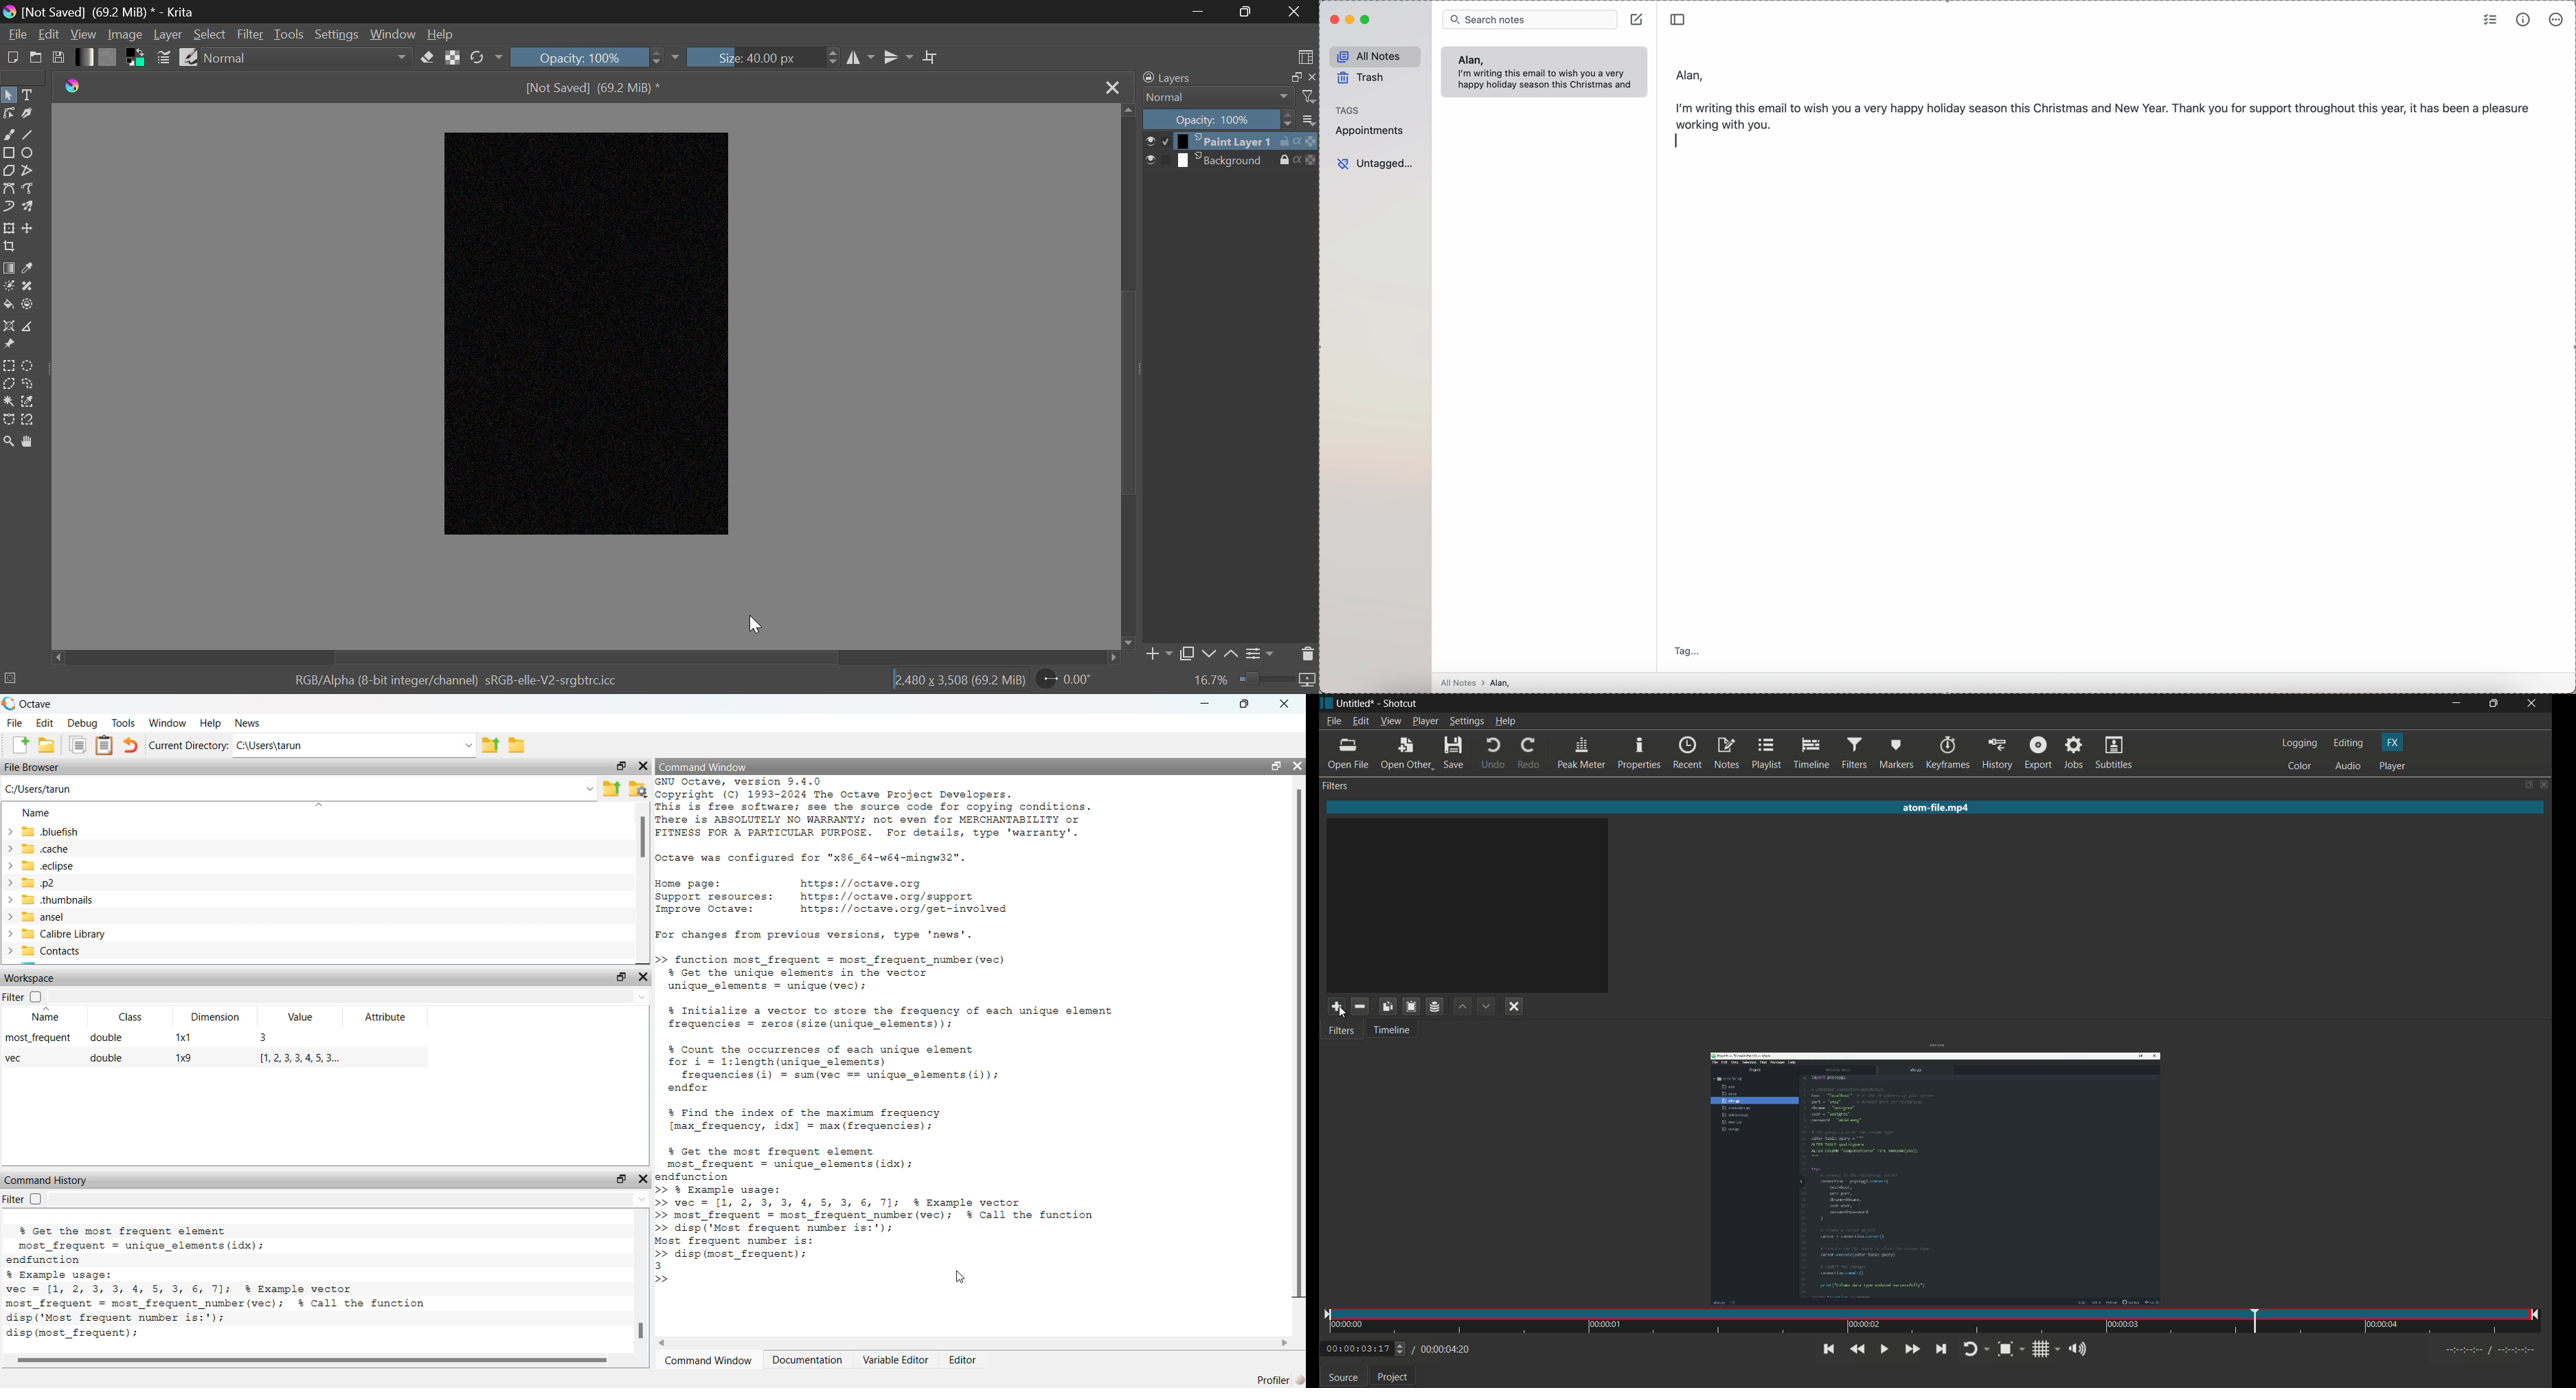  What do you see at coordinates (10, 441) in the screenshot?
I see `Zoom` at bounding box center [10, 441].